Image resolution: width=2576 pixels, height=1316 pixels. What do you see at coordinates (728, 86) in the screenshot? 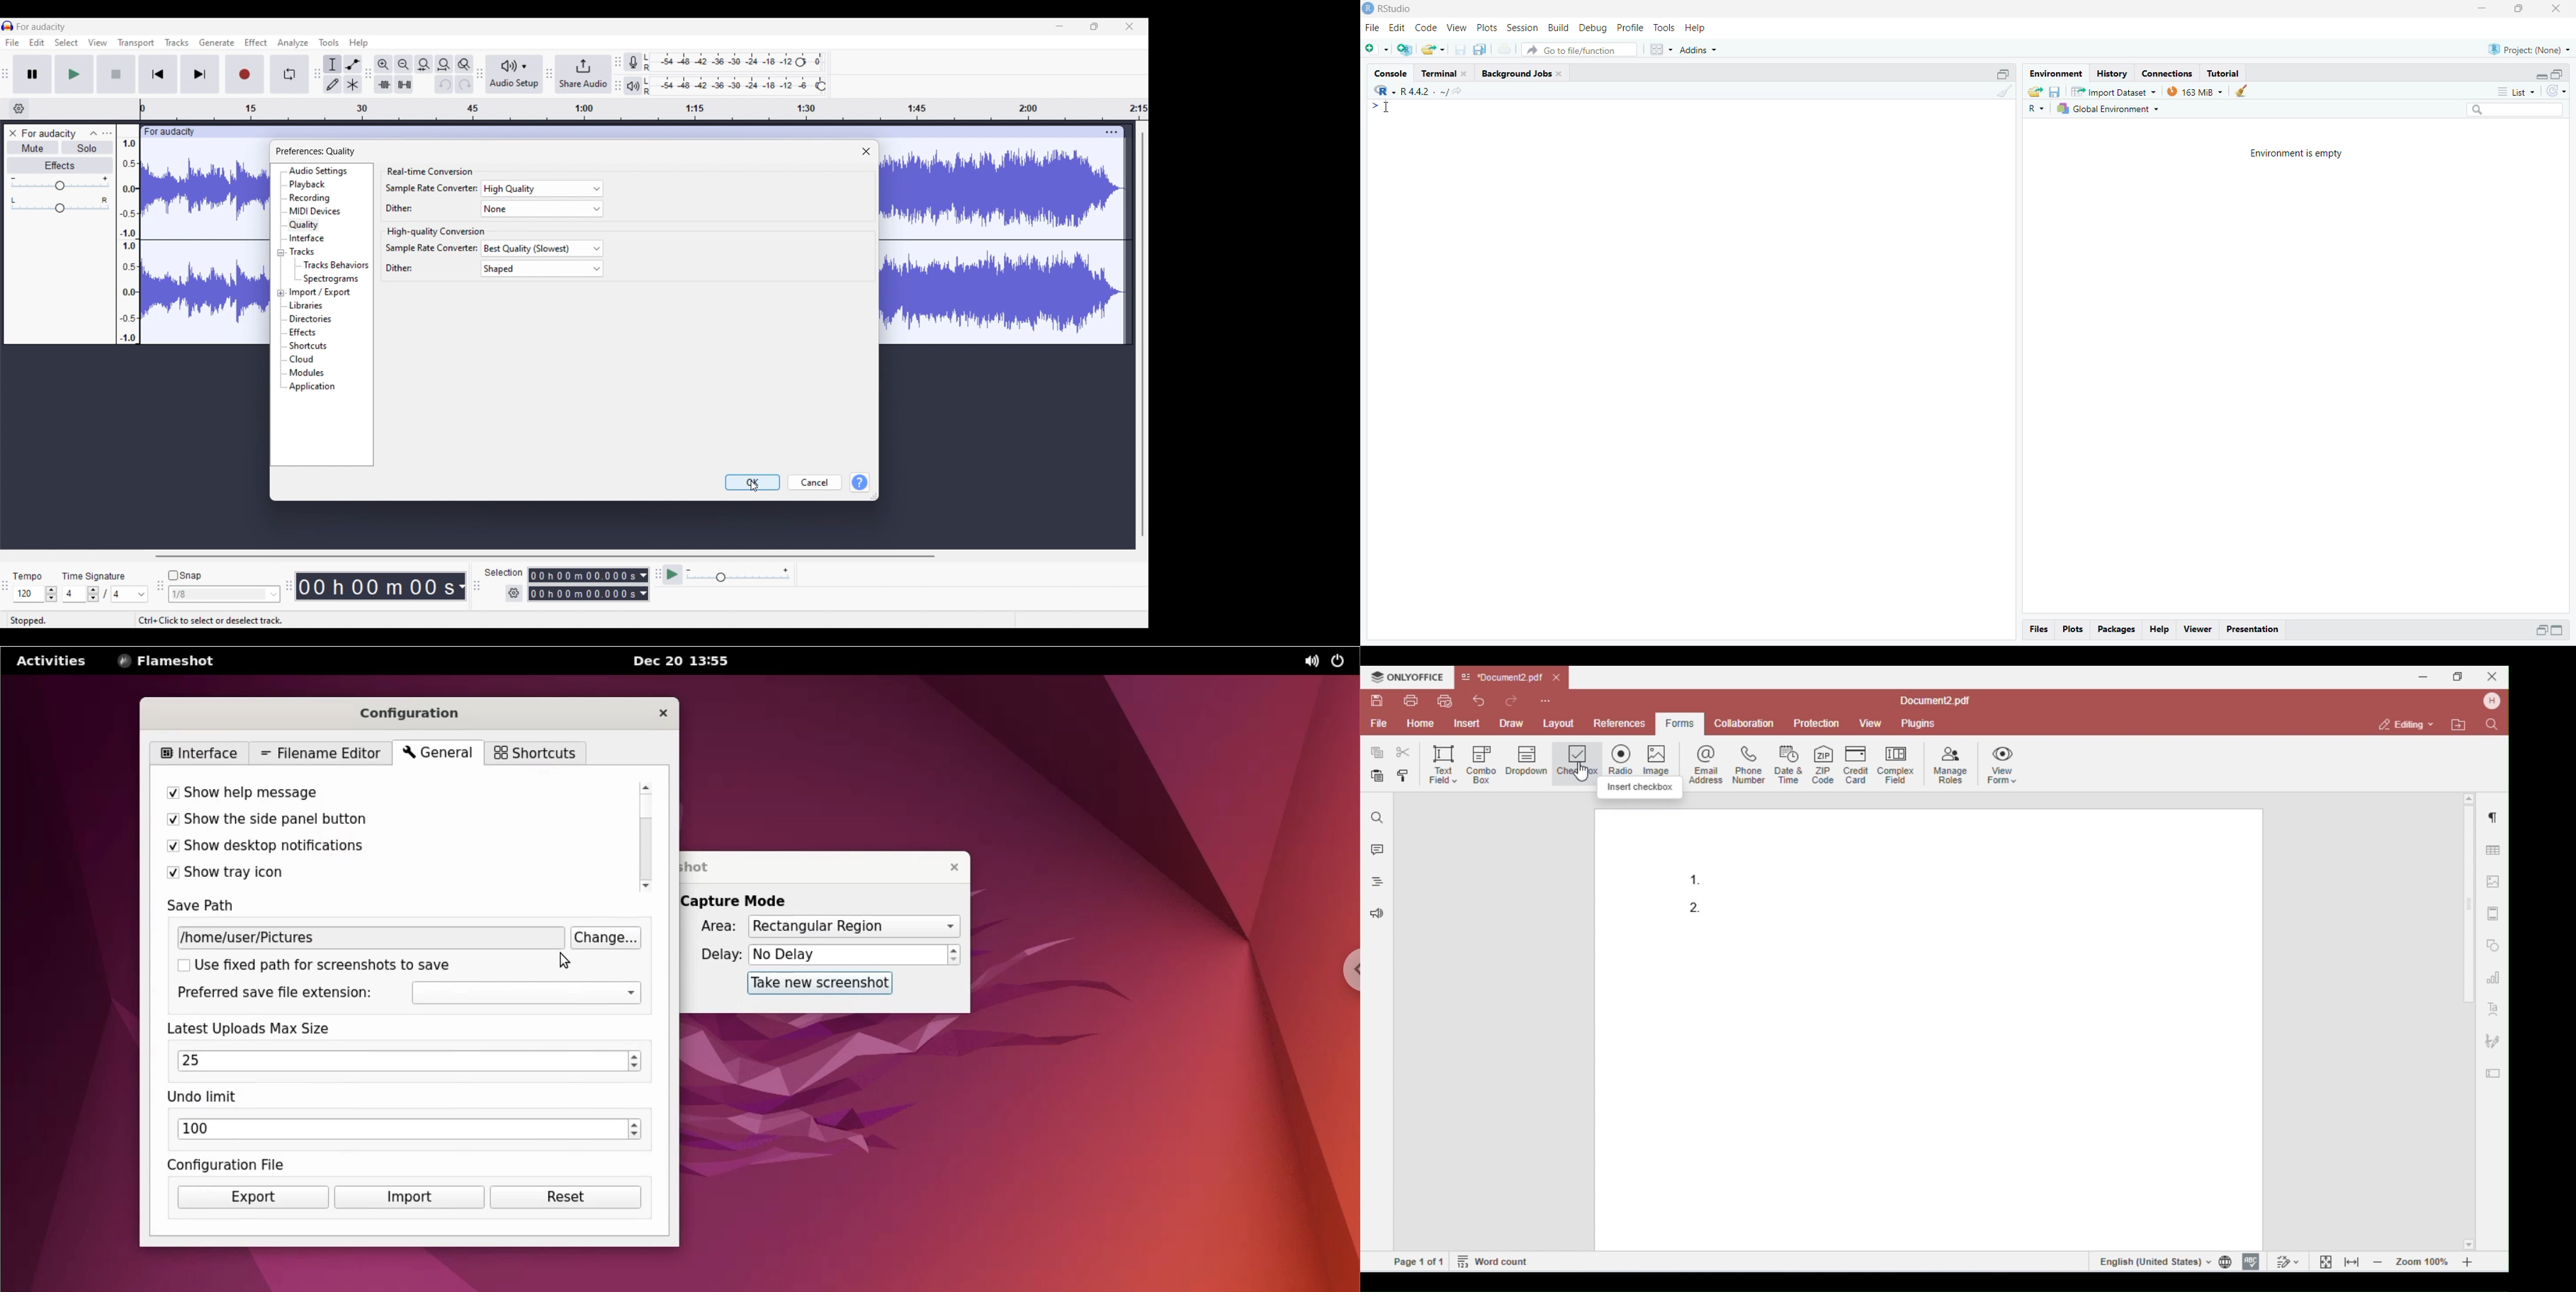
I see `Playback level` at bounding box center [728, 86].